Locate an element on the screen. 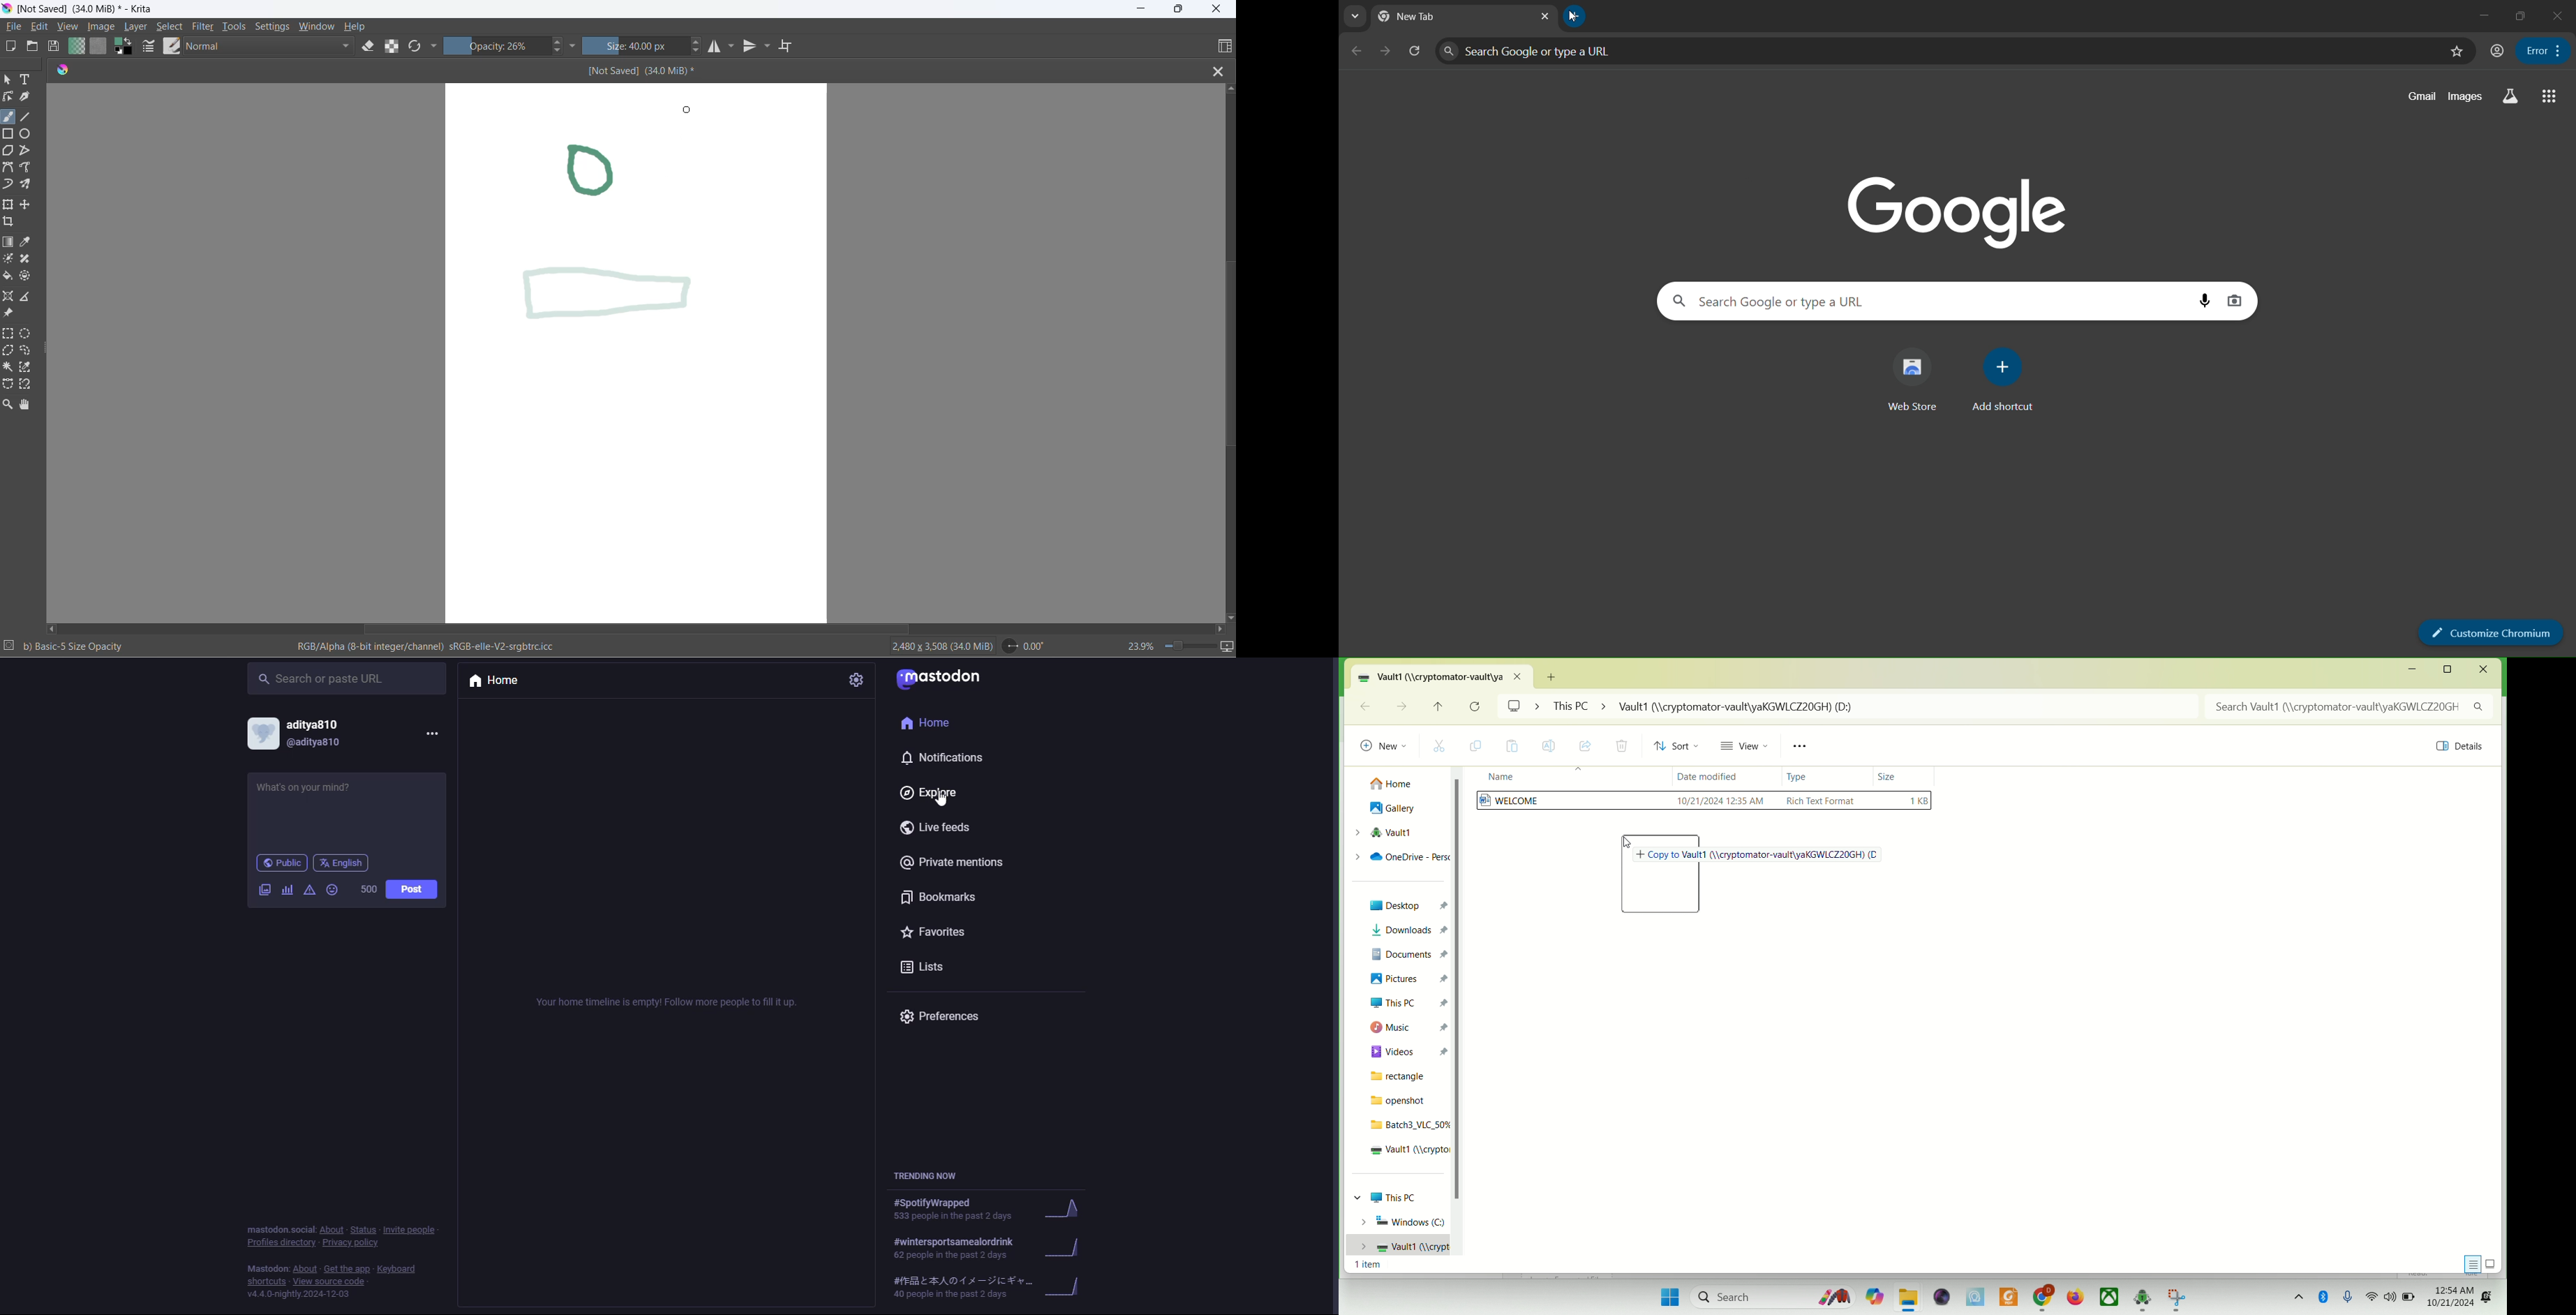 The width and height of the screenshot is (2576, 1316). next is located at coordinates (1384, 52).